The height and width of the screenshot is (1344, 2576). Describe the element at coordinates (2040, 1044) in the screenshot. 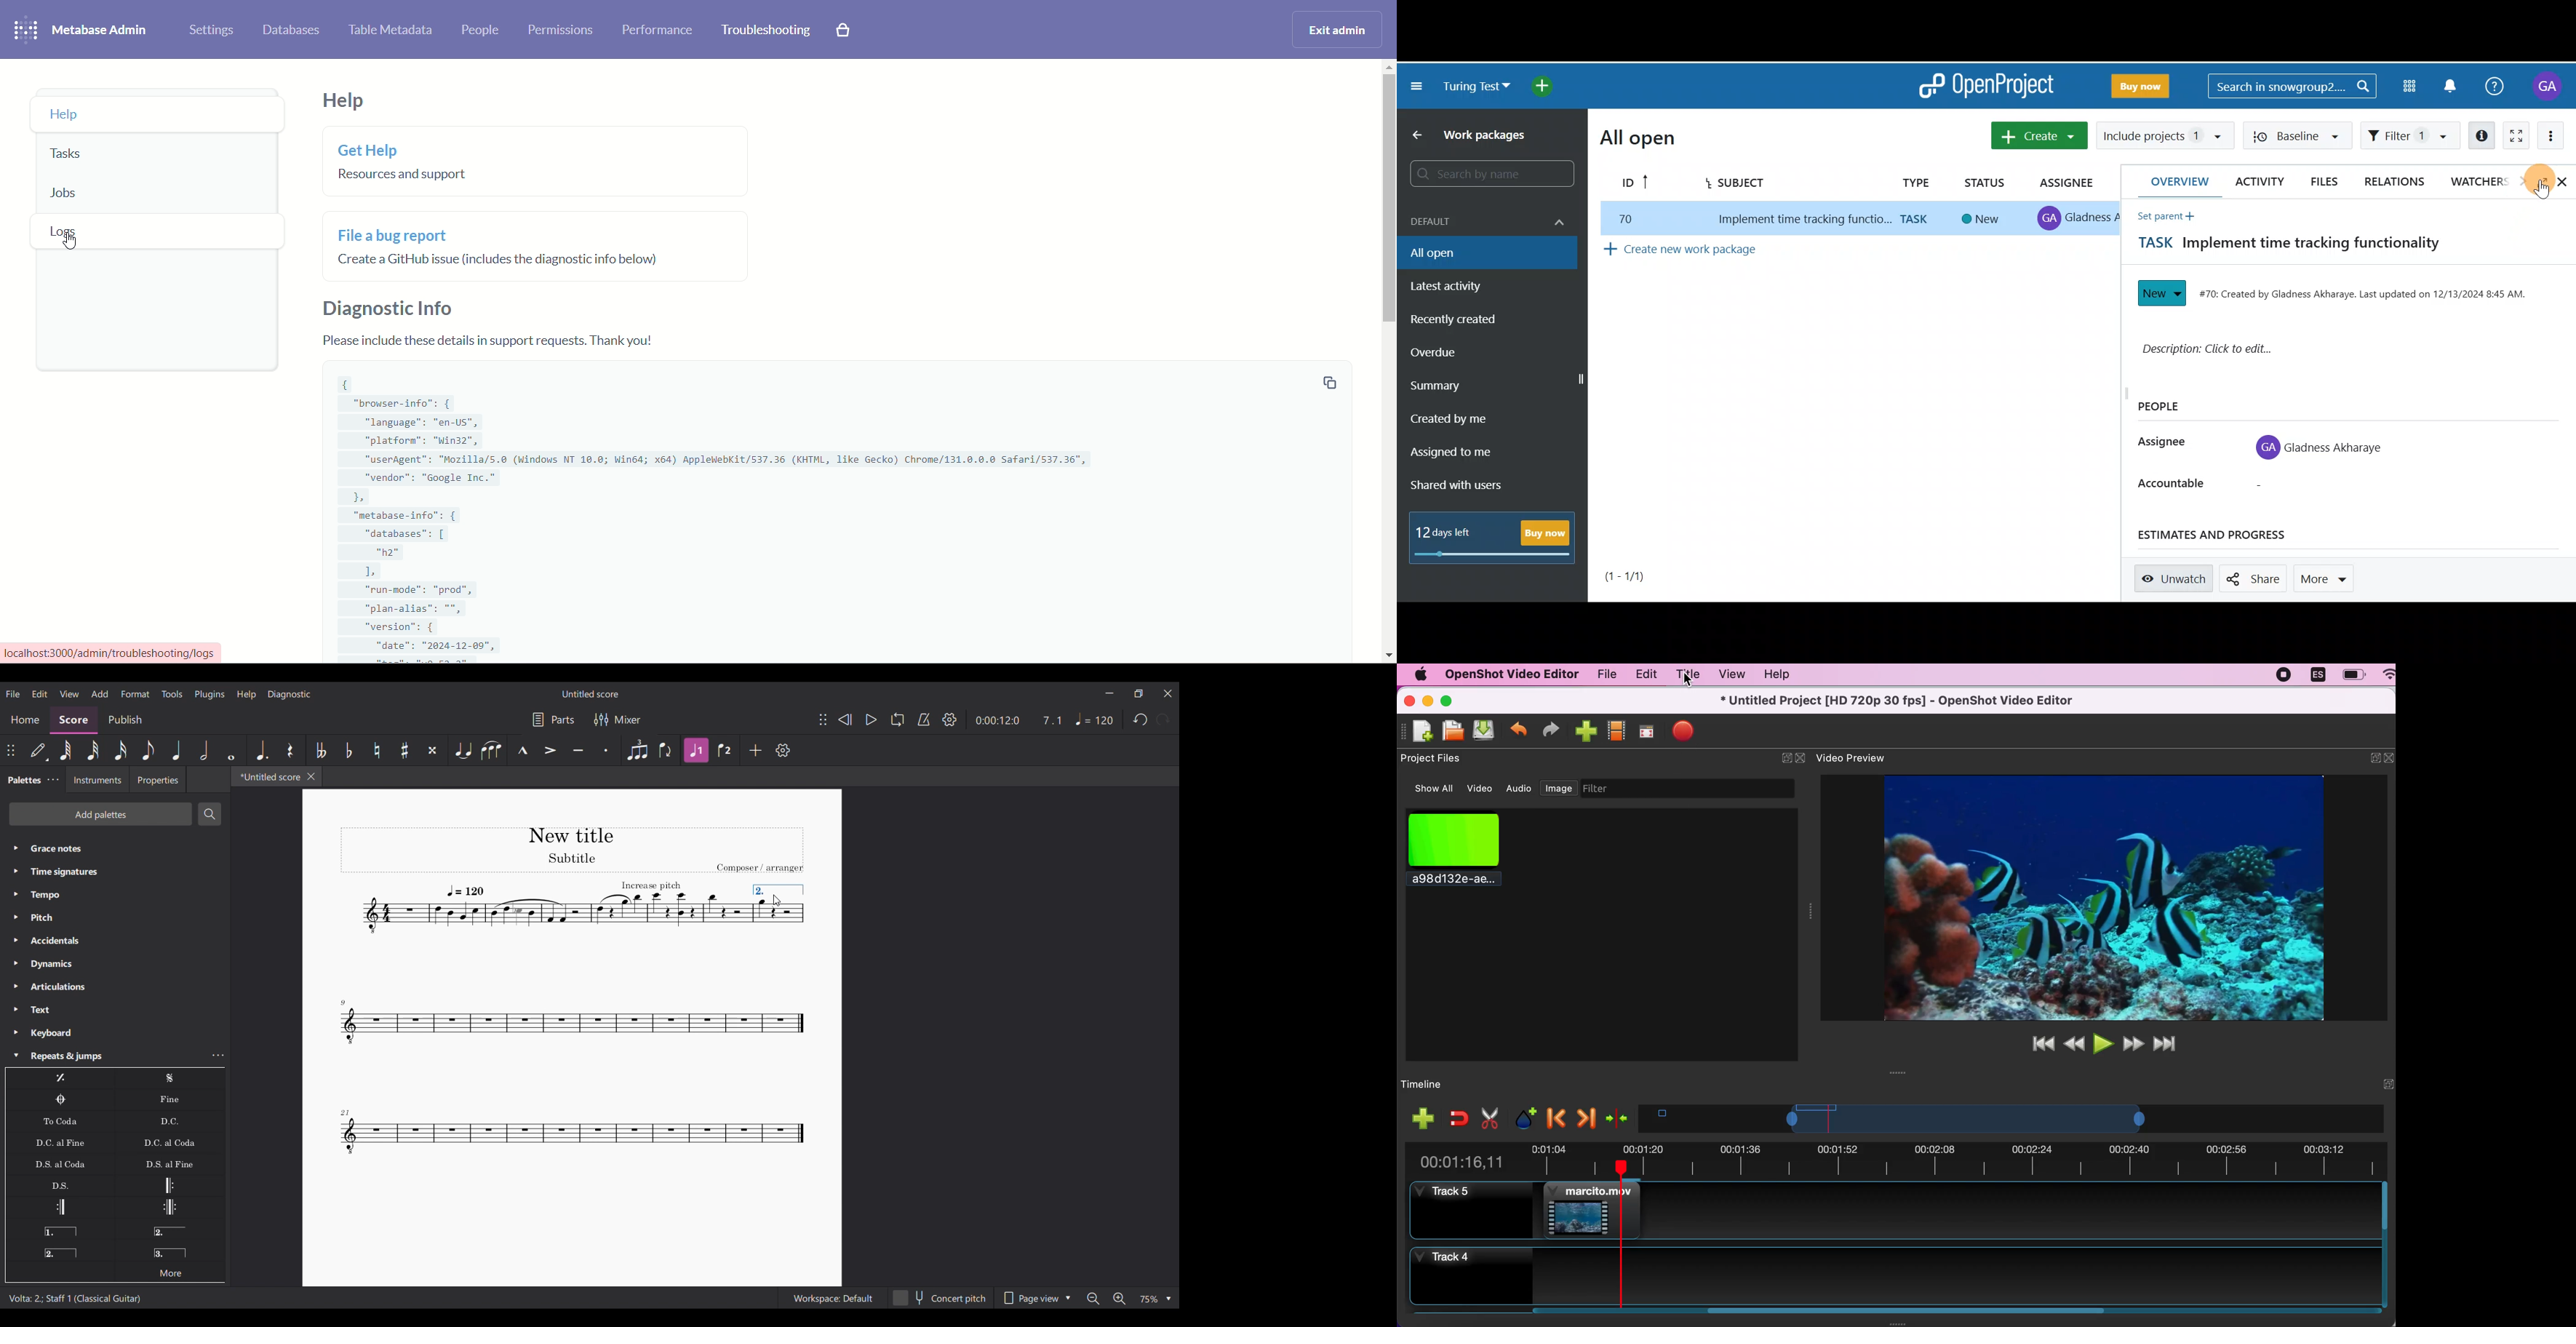

I see `jump to start` at that location.